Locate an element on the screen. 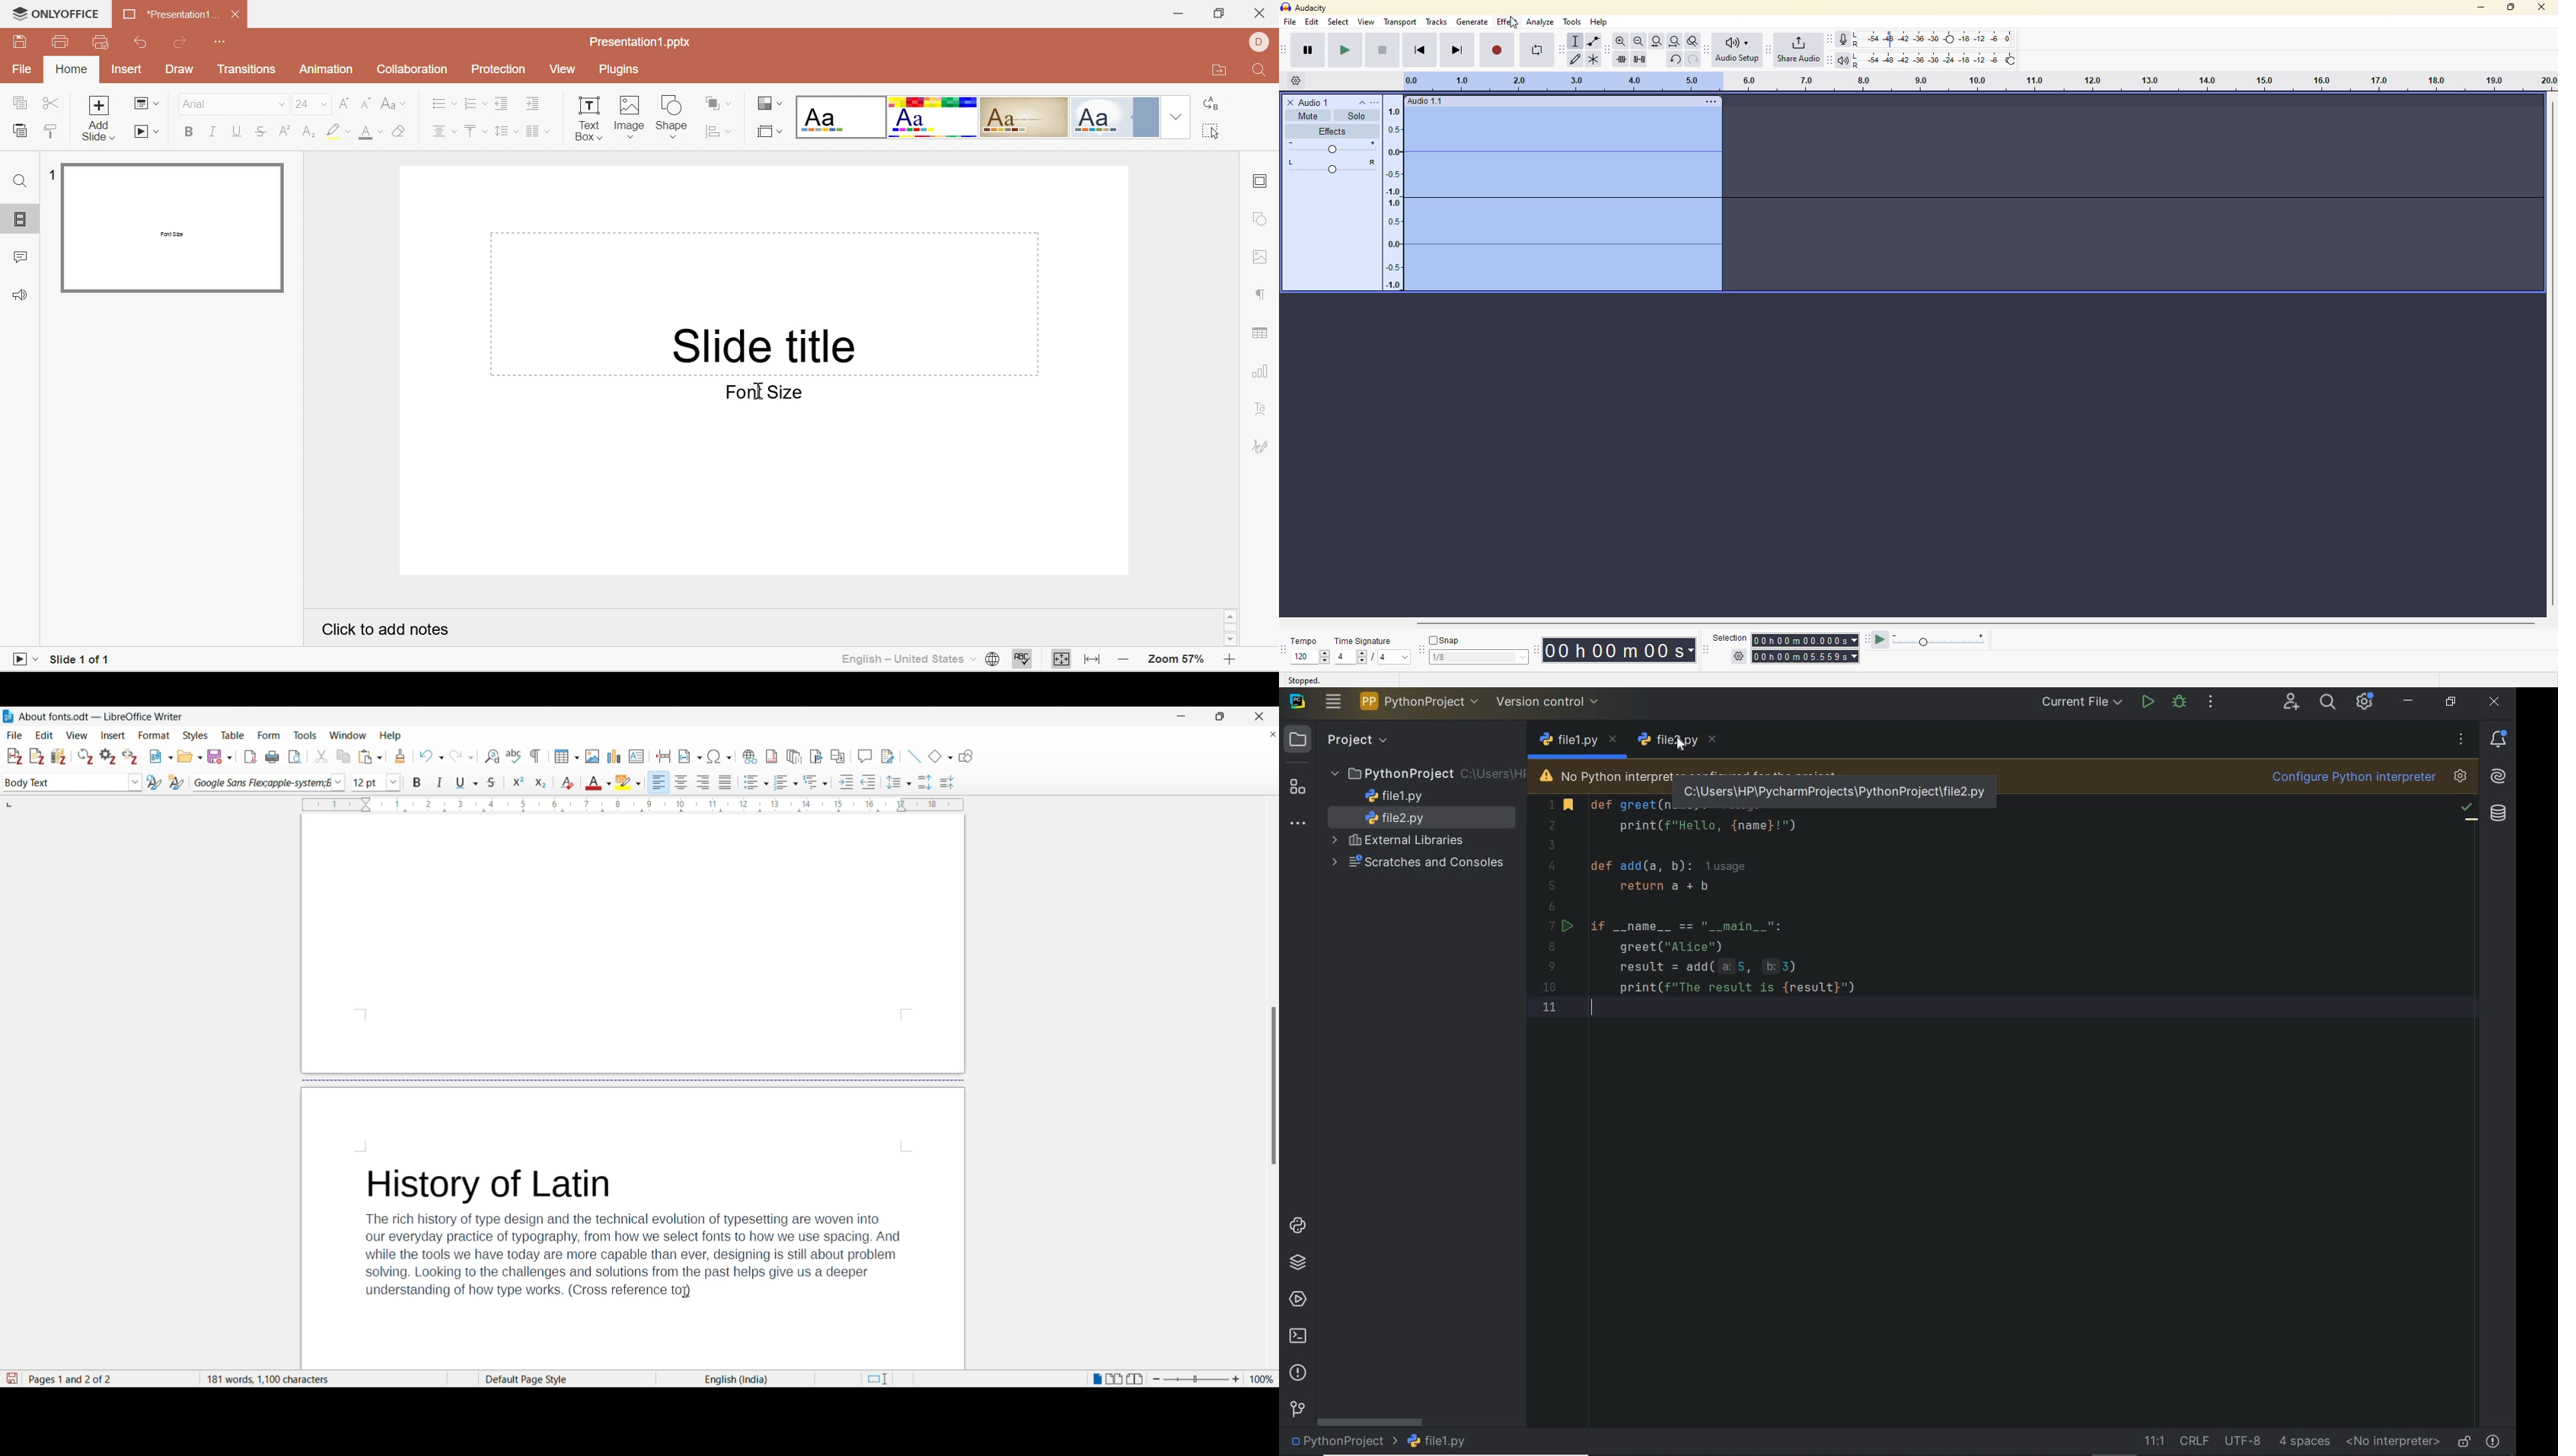  project name is located at coordinates (1342, 1443).